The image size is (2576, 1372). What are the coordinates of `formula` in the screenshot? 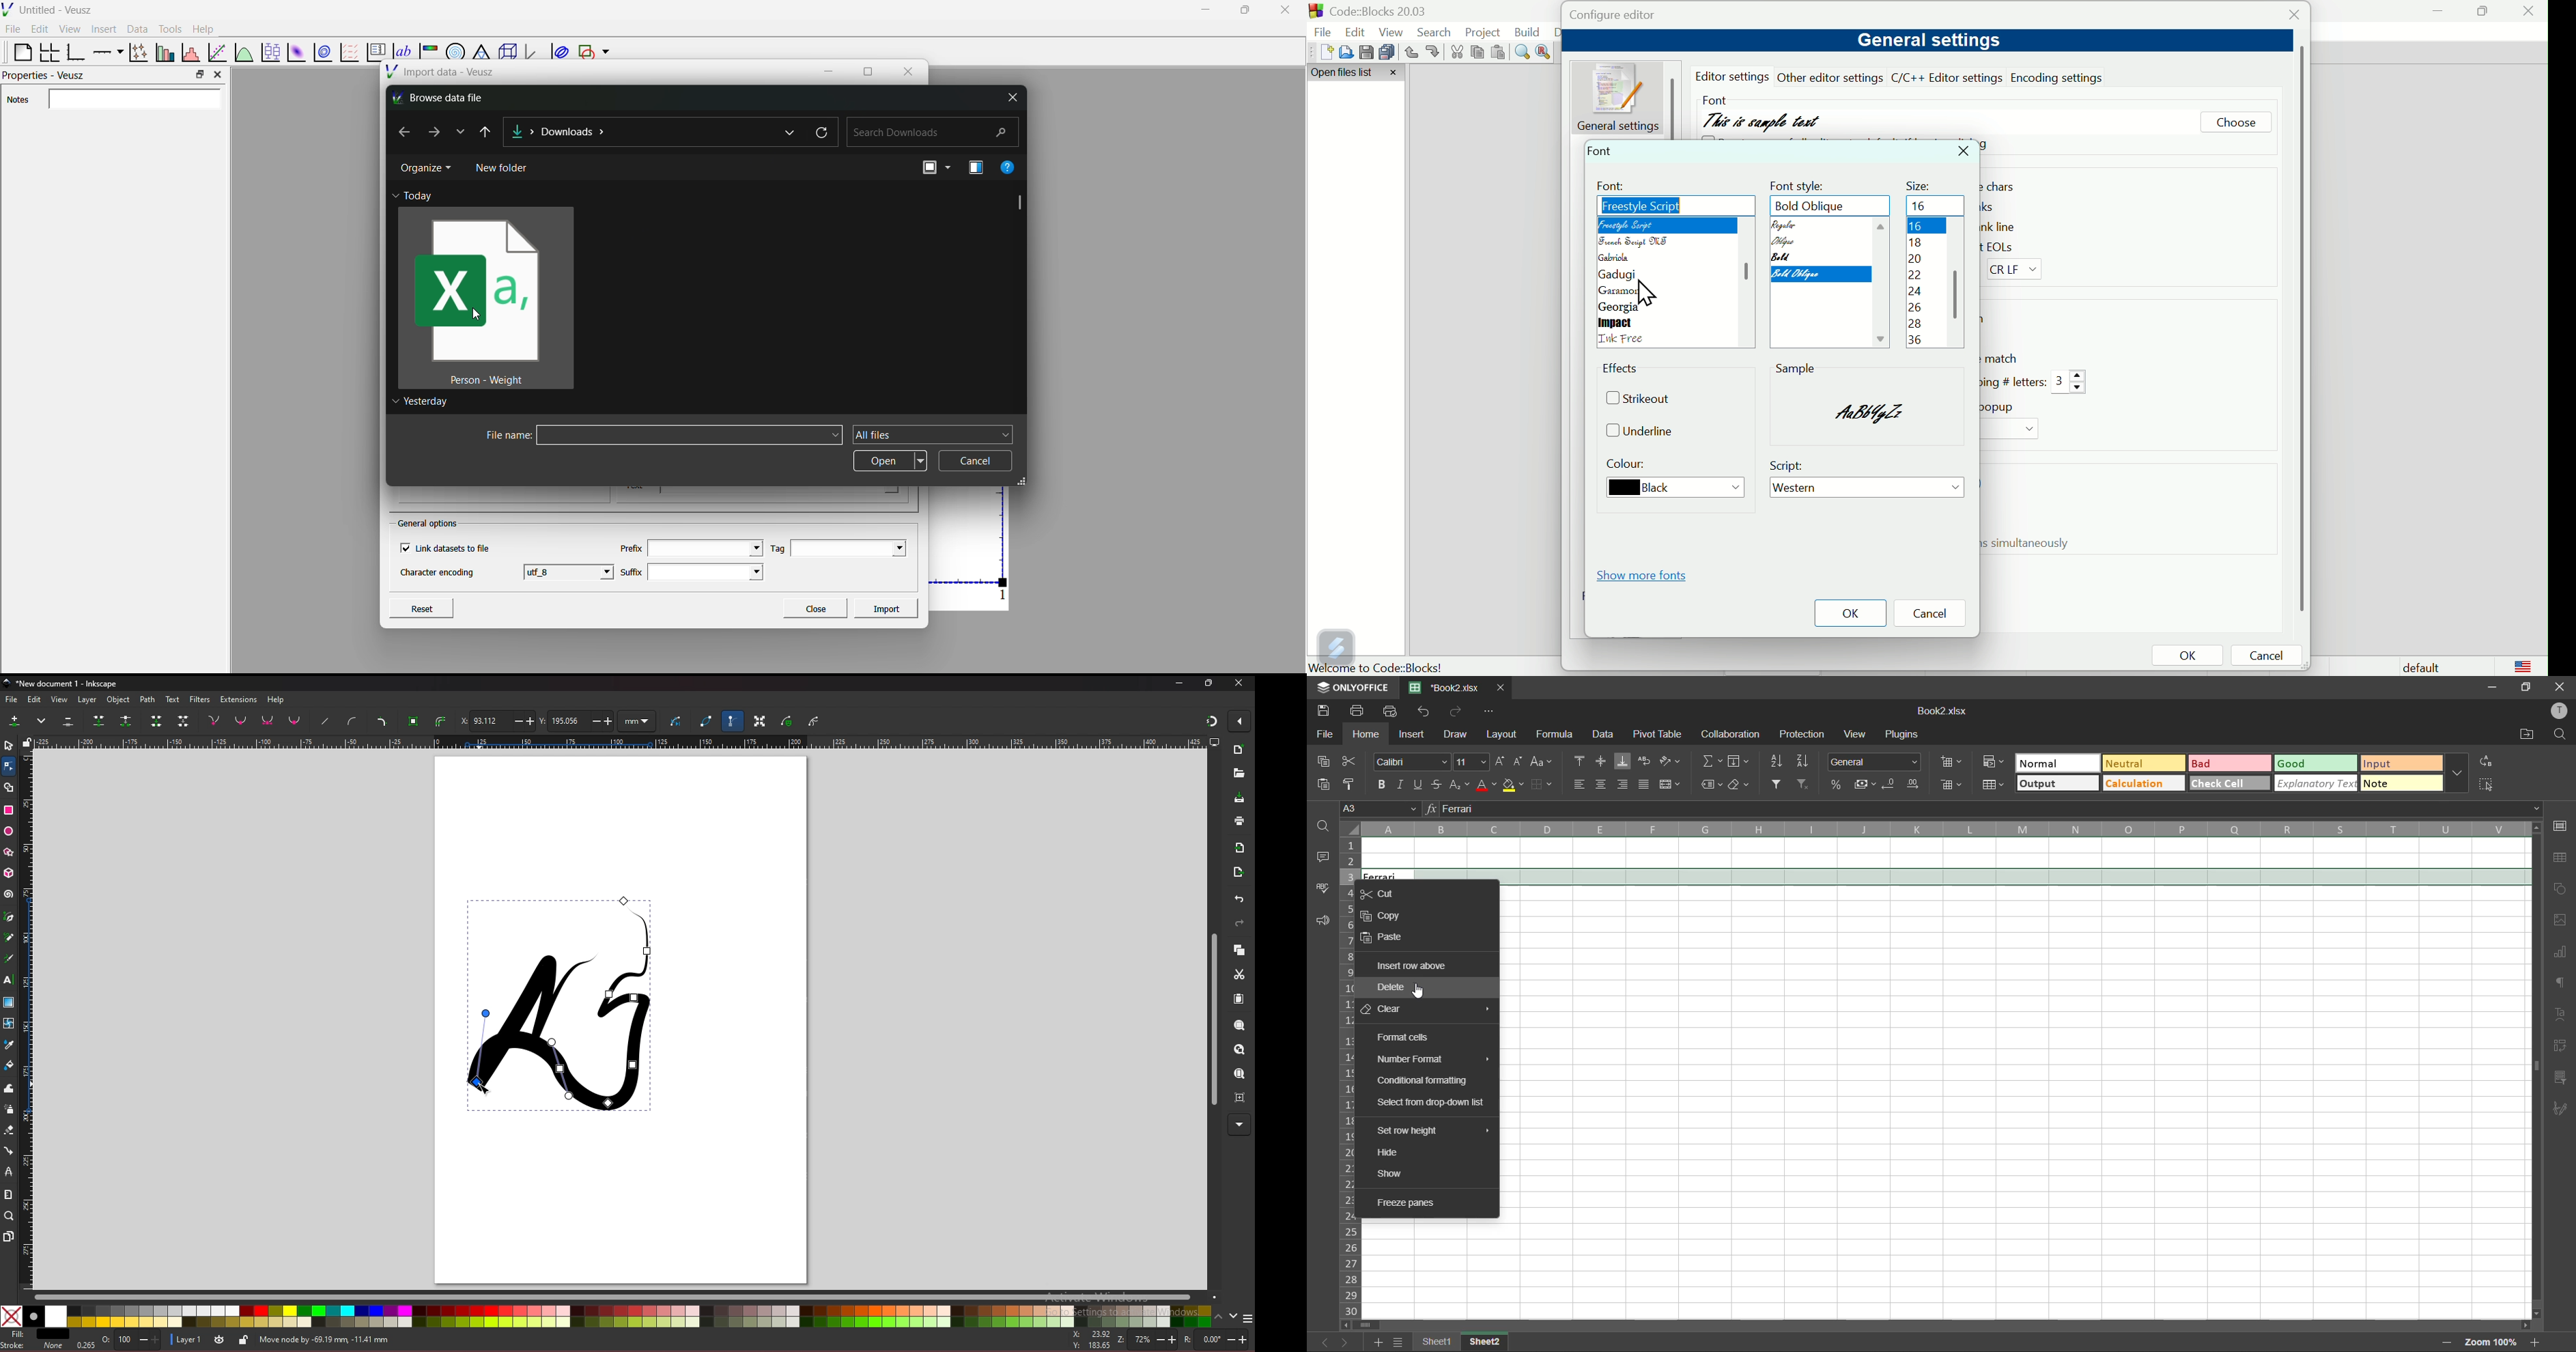 It's located at (1555, 736).